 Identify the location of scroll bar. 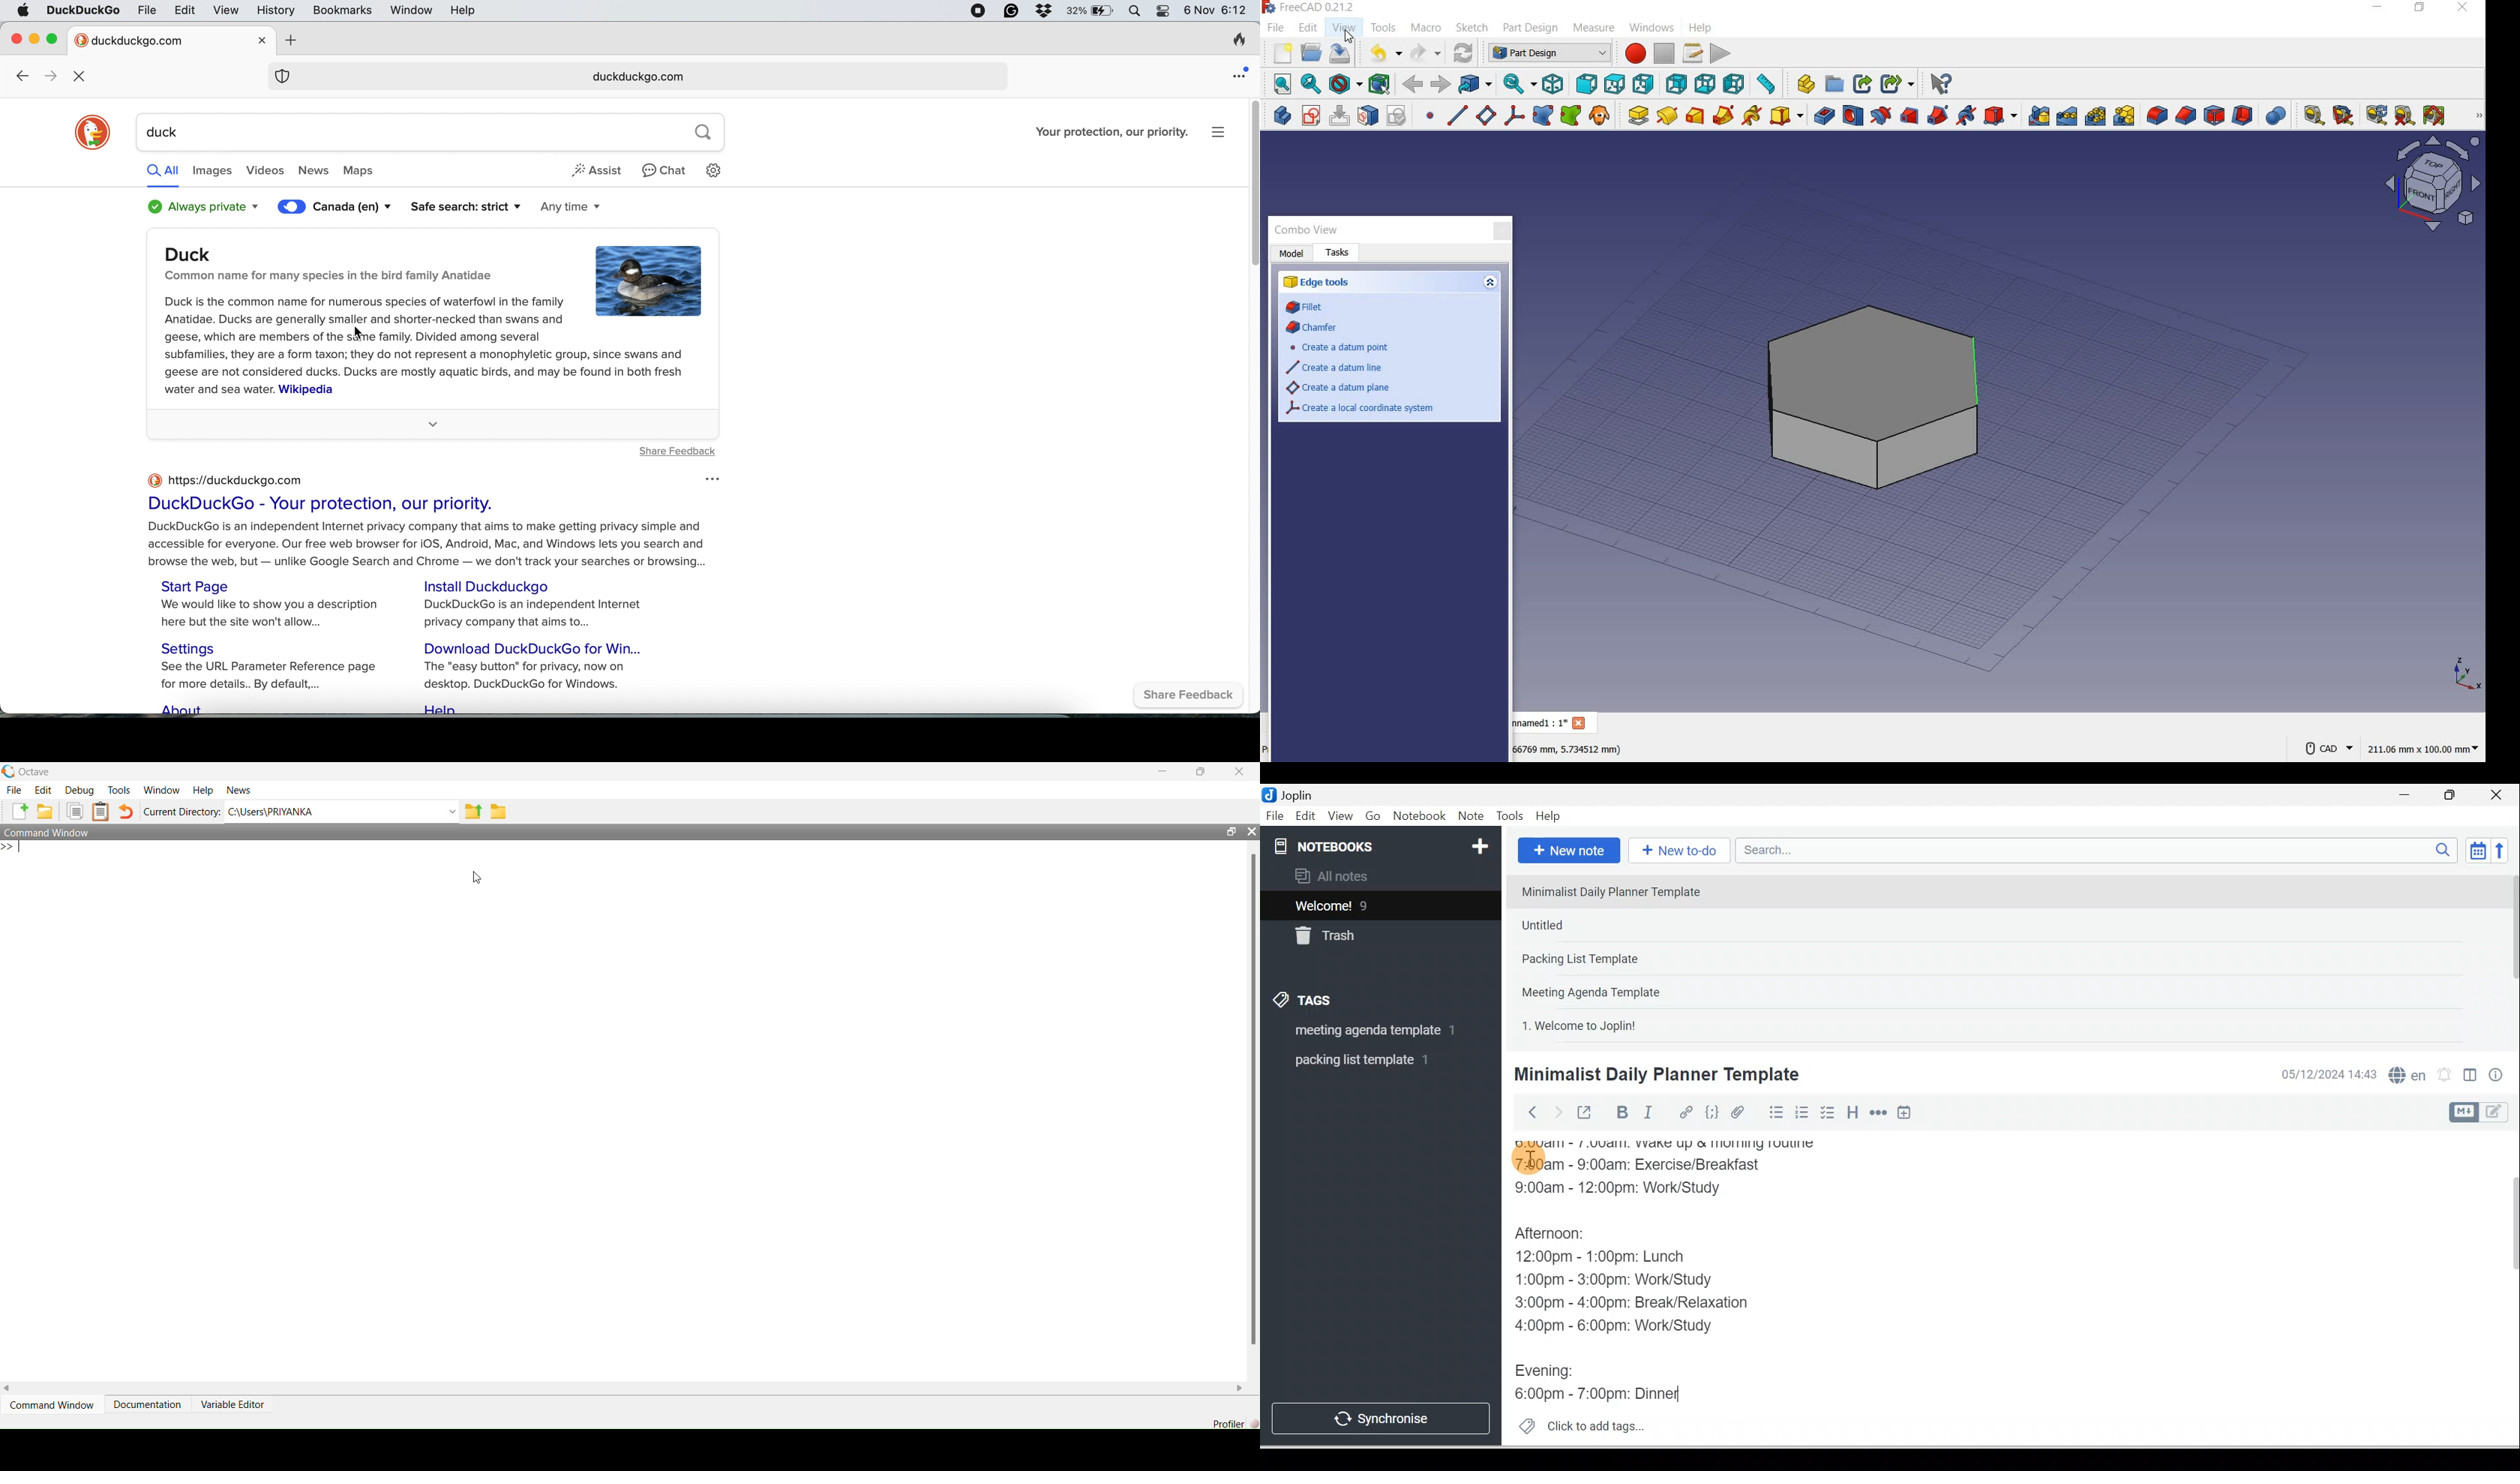
(1253, 1096).